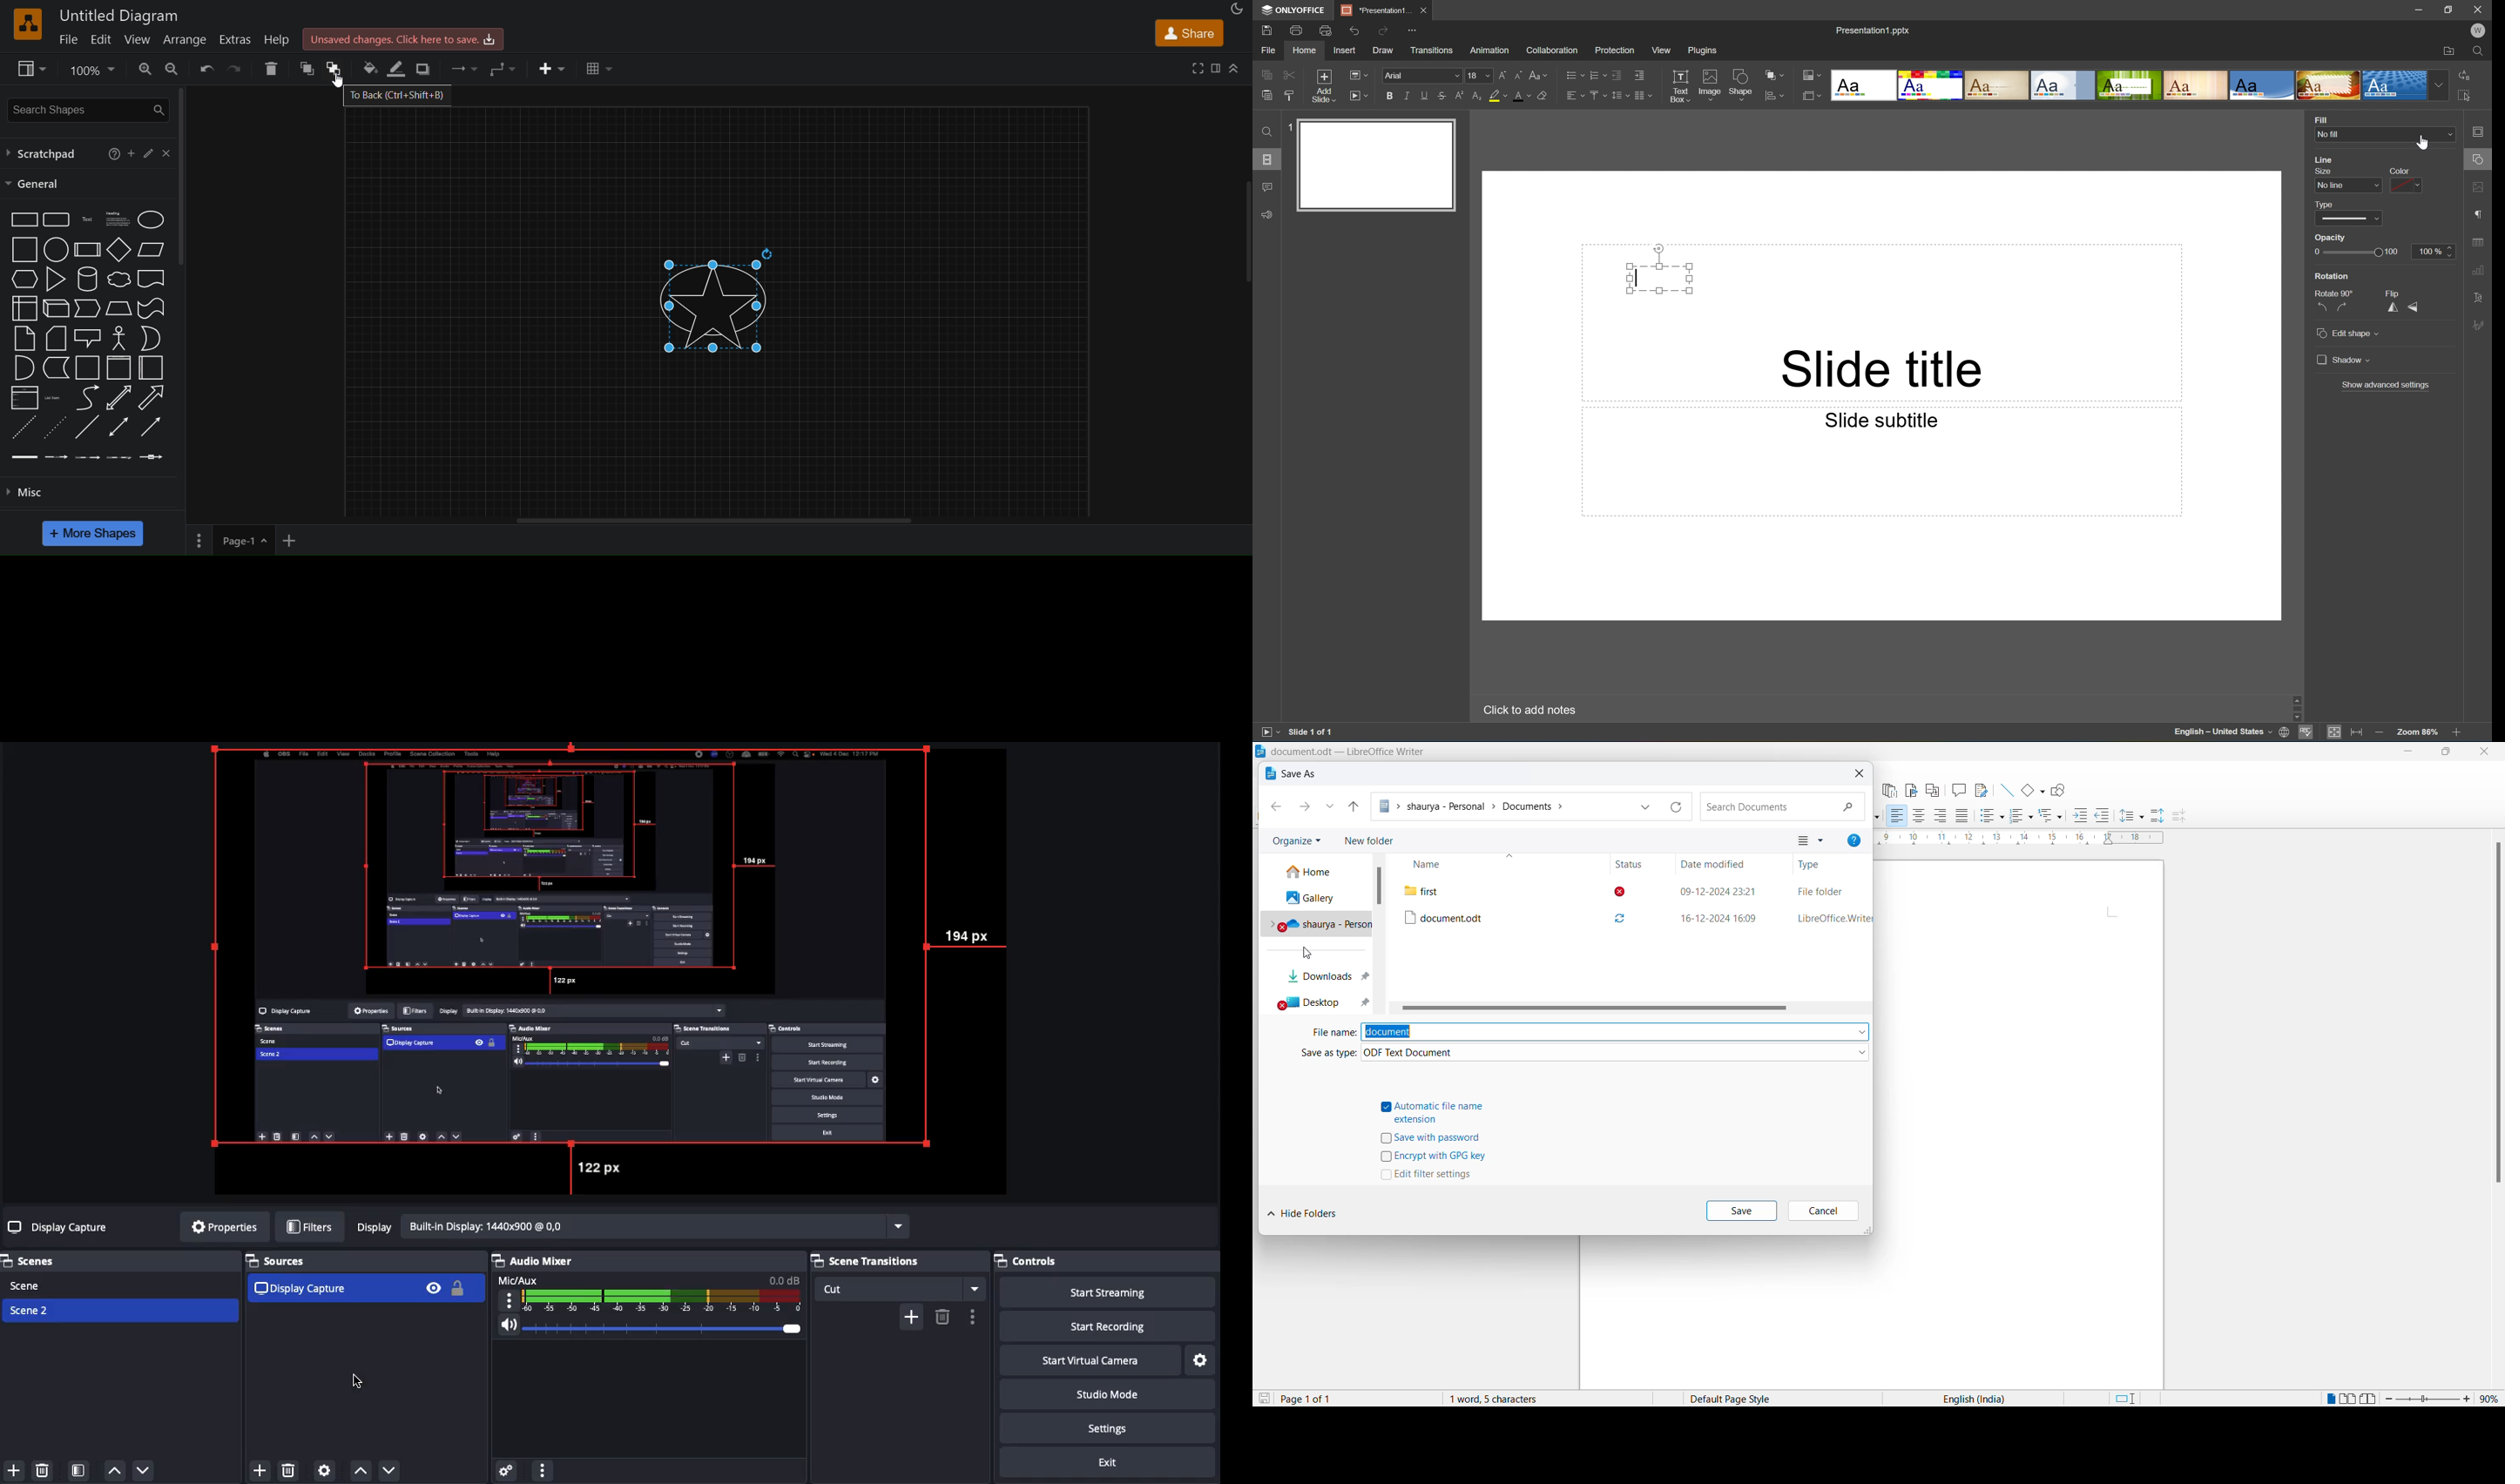 The height and width of the screenshot is (1484, 2520). I want to click on more options, so click(976, 1317).